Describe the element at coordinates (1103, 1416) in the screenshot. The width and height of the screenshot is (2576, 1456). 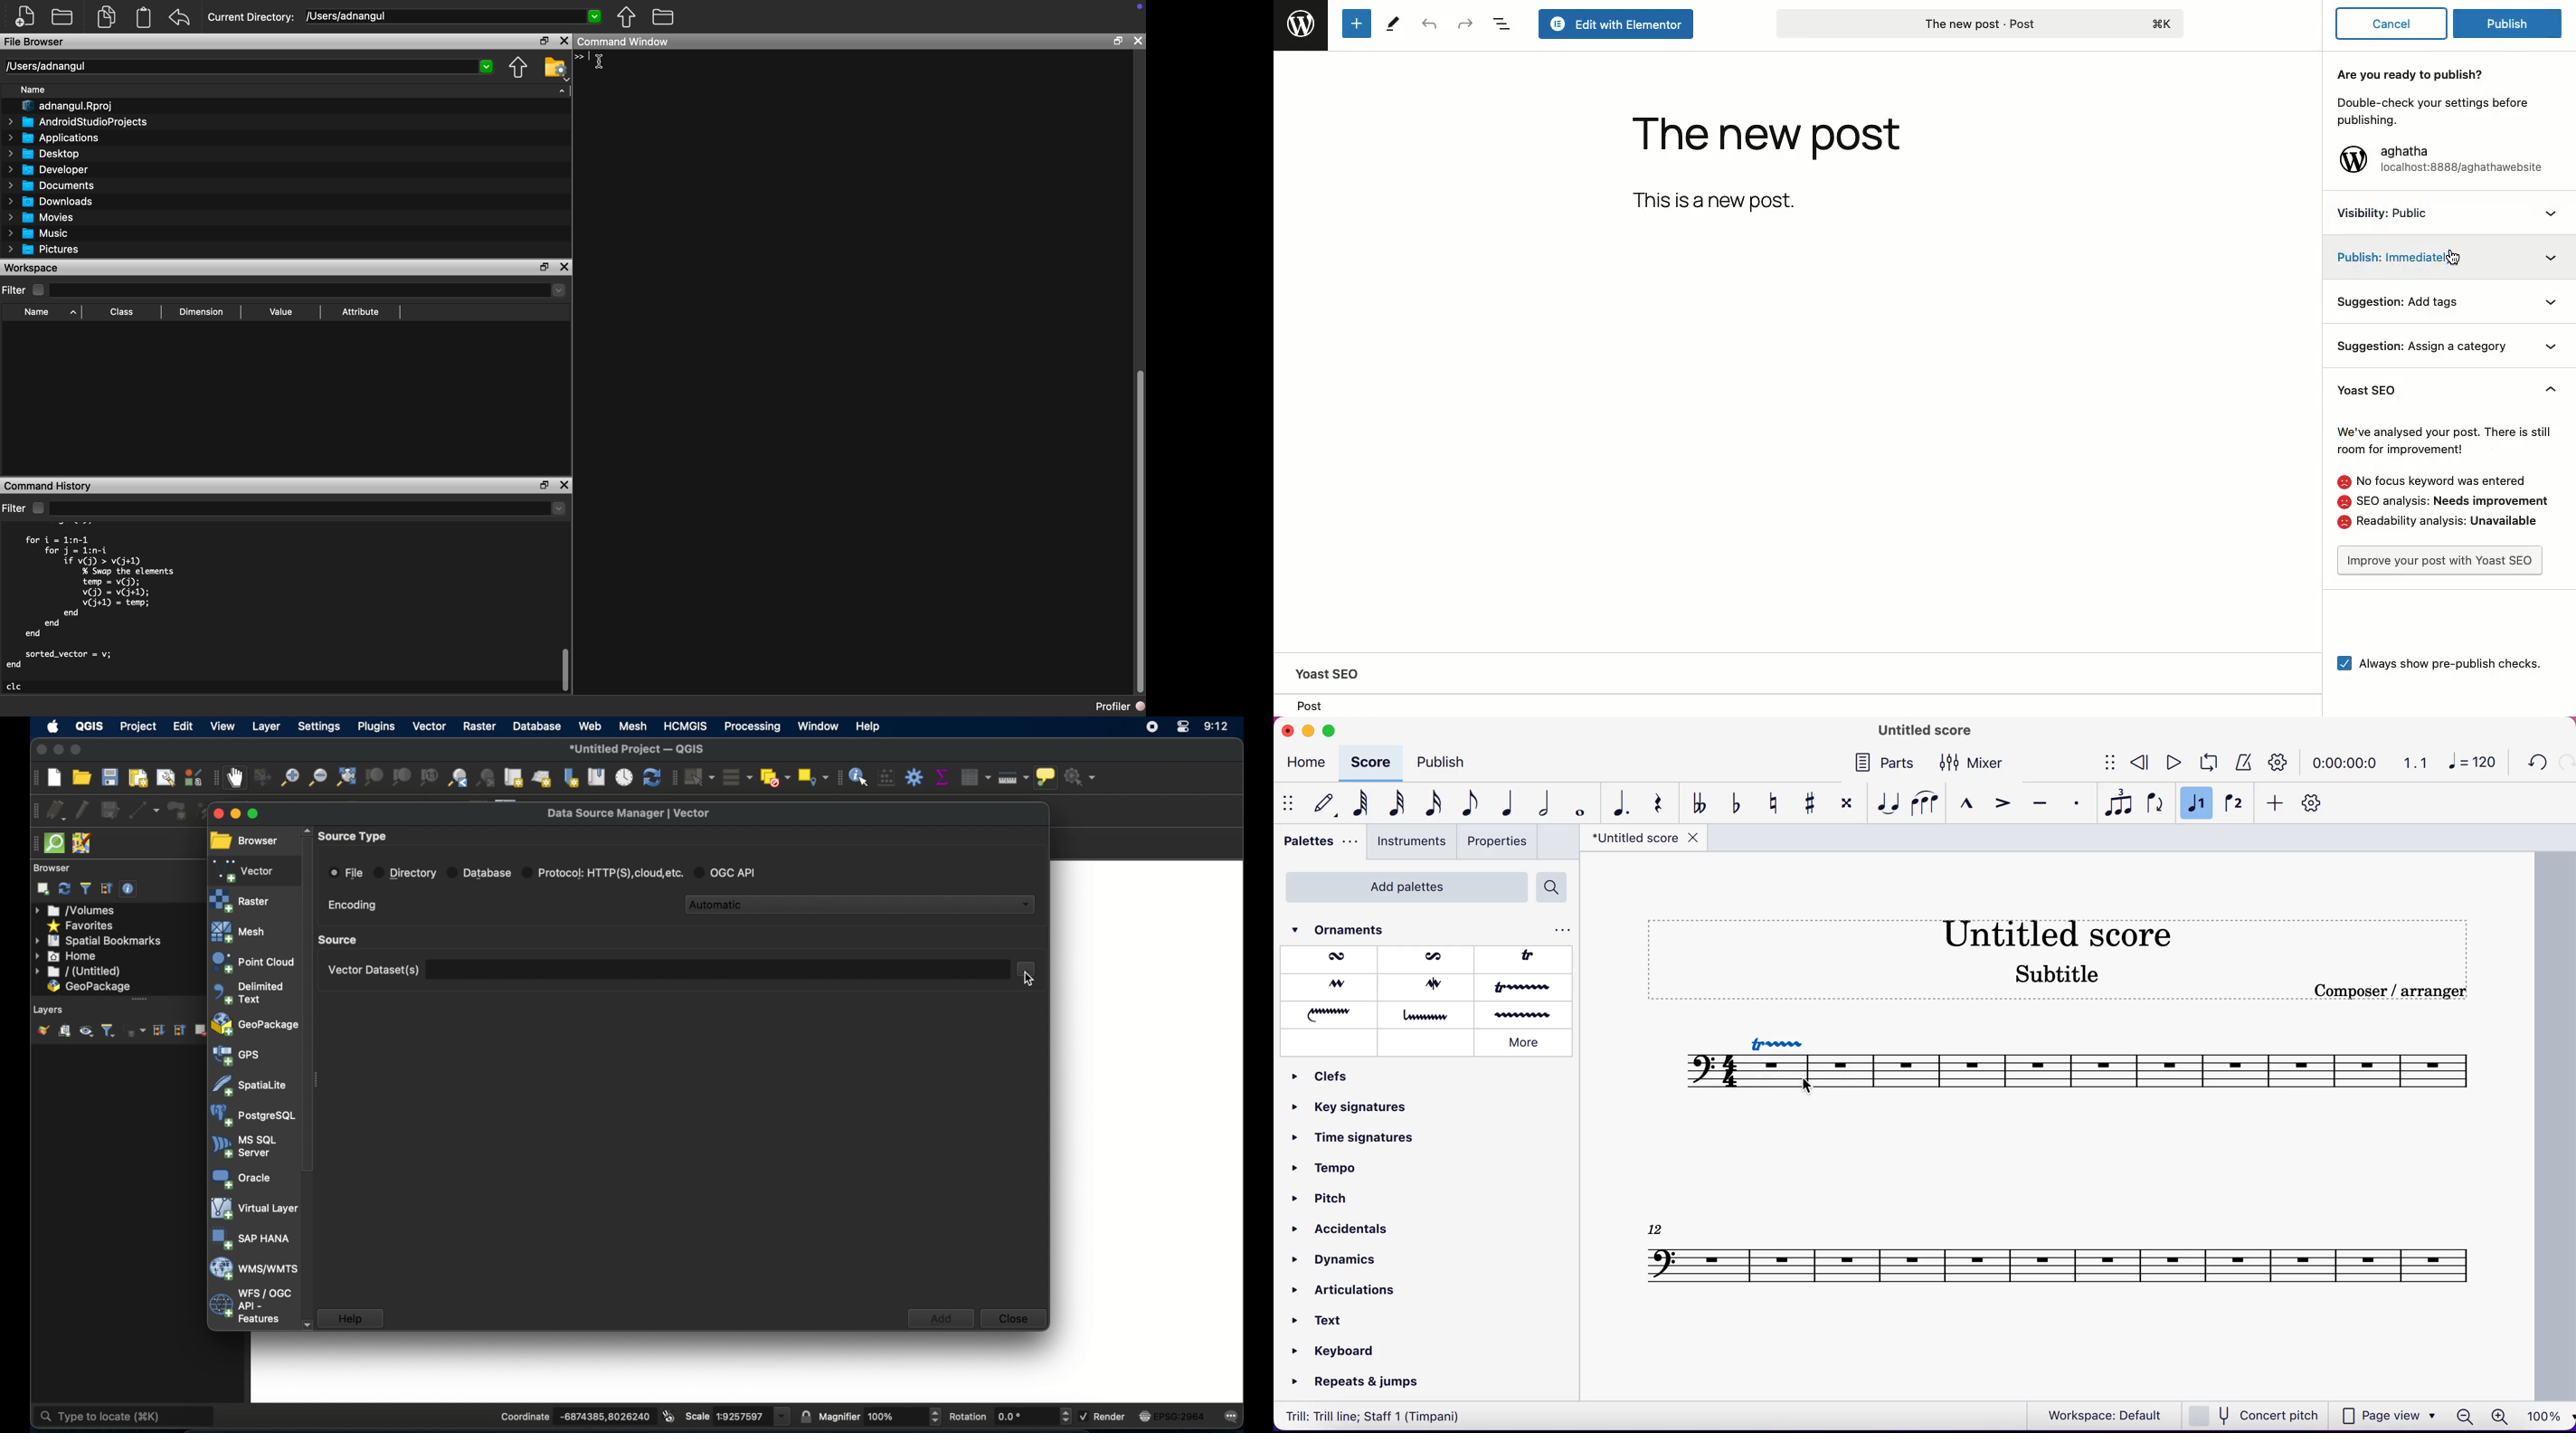
I see `render` at that location.